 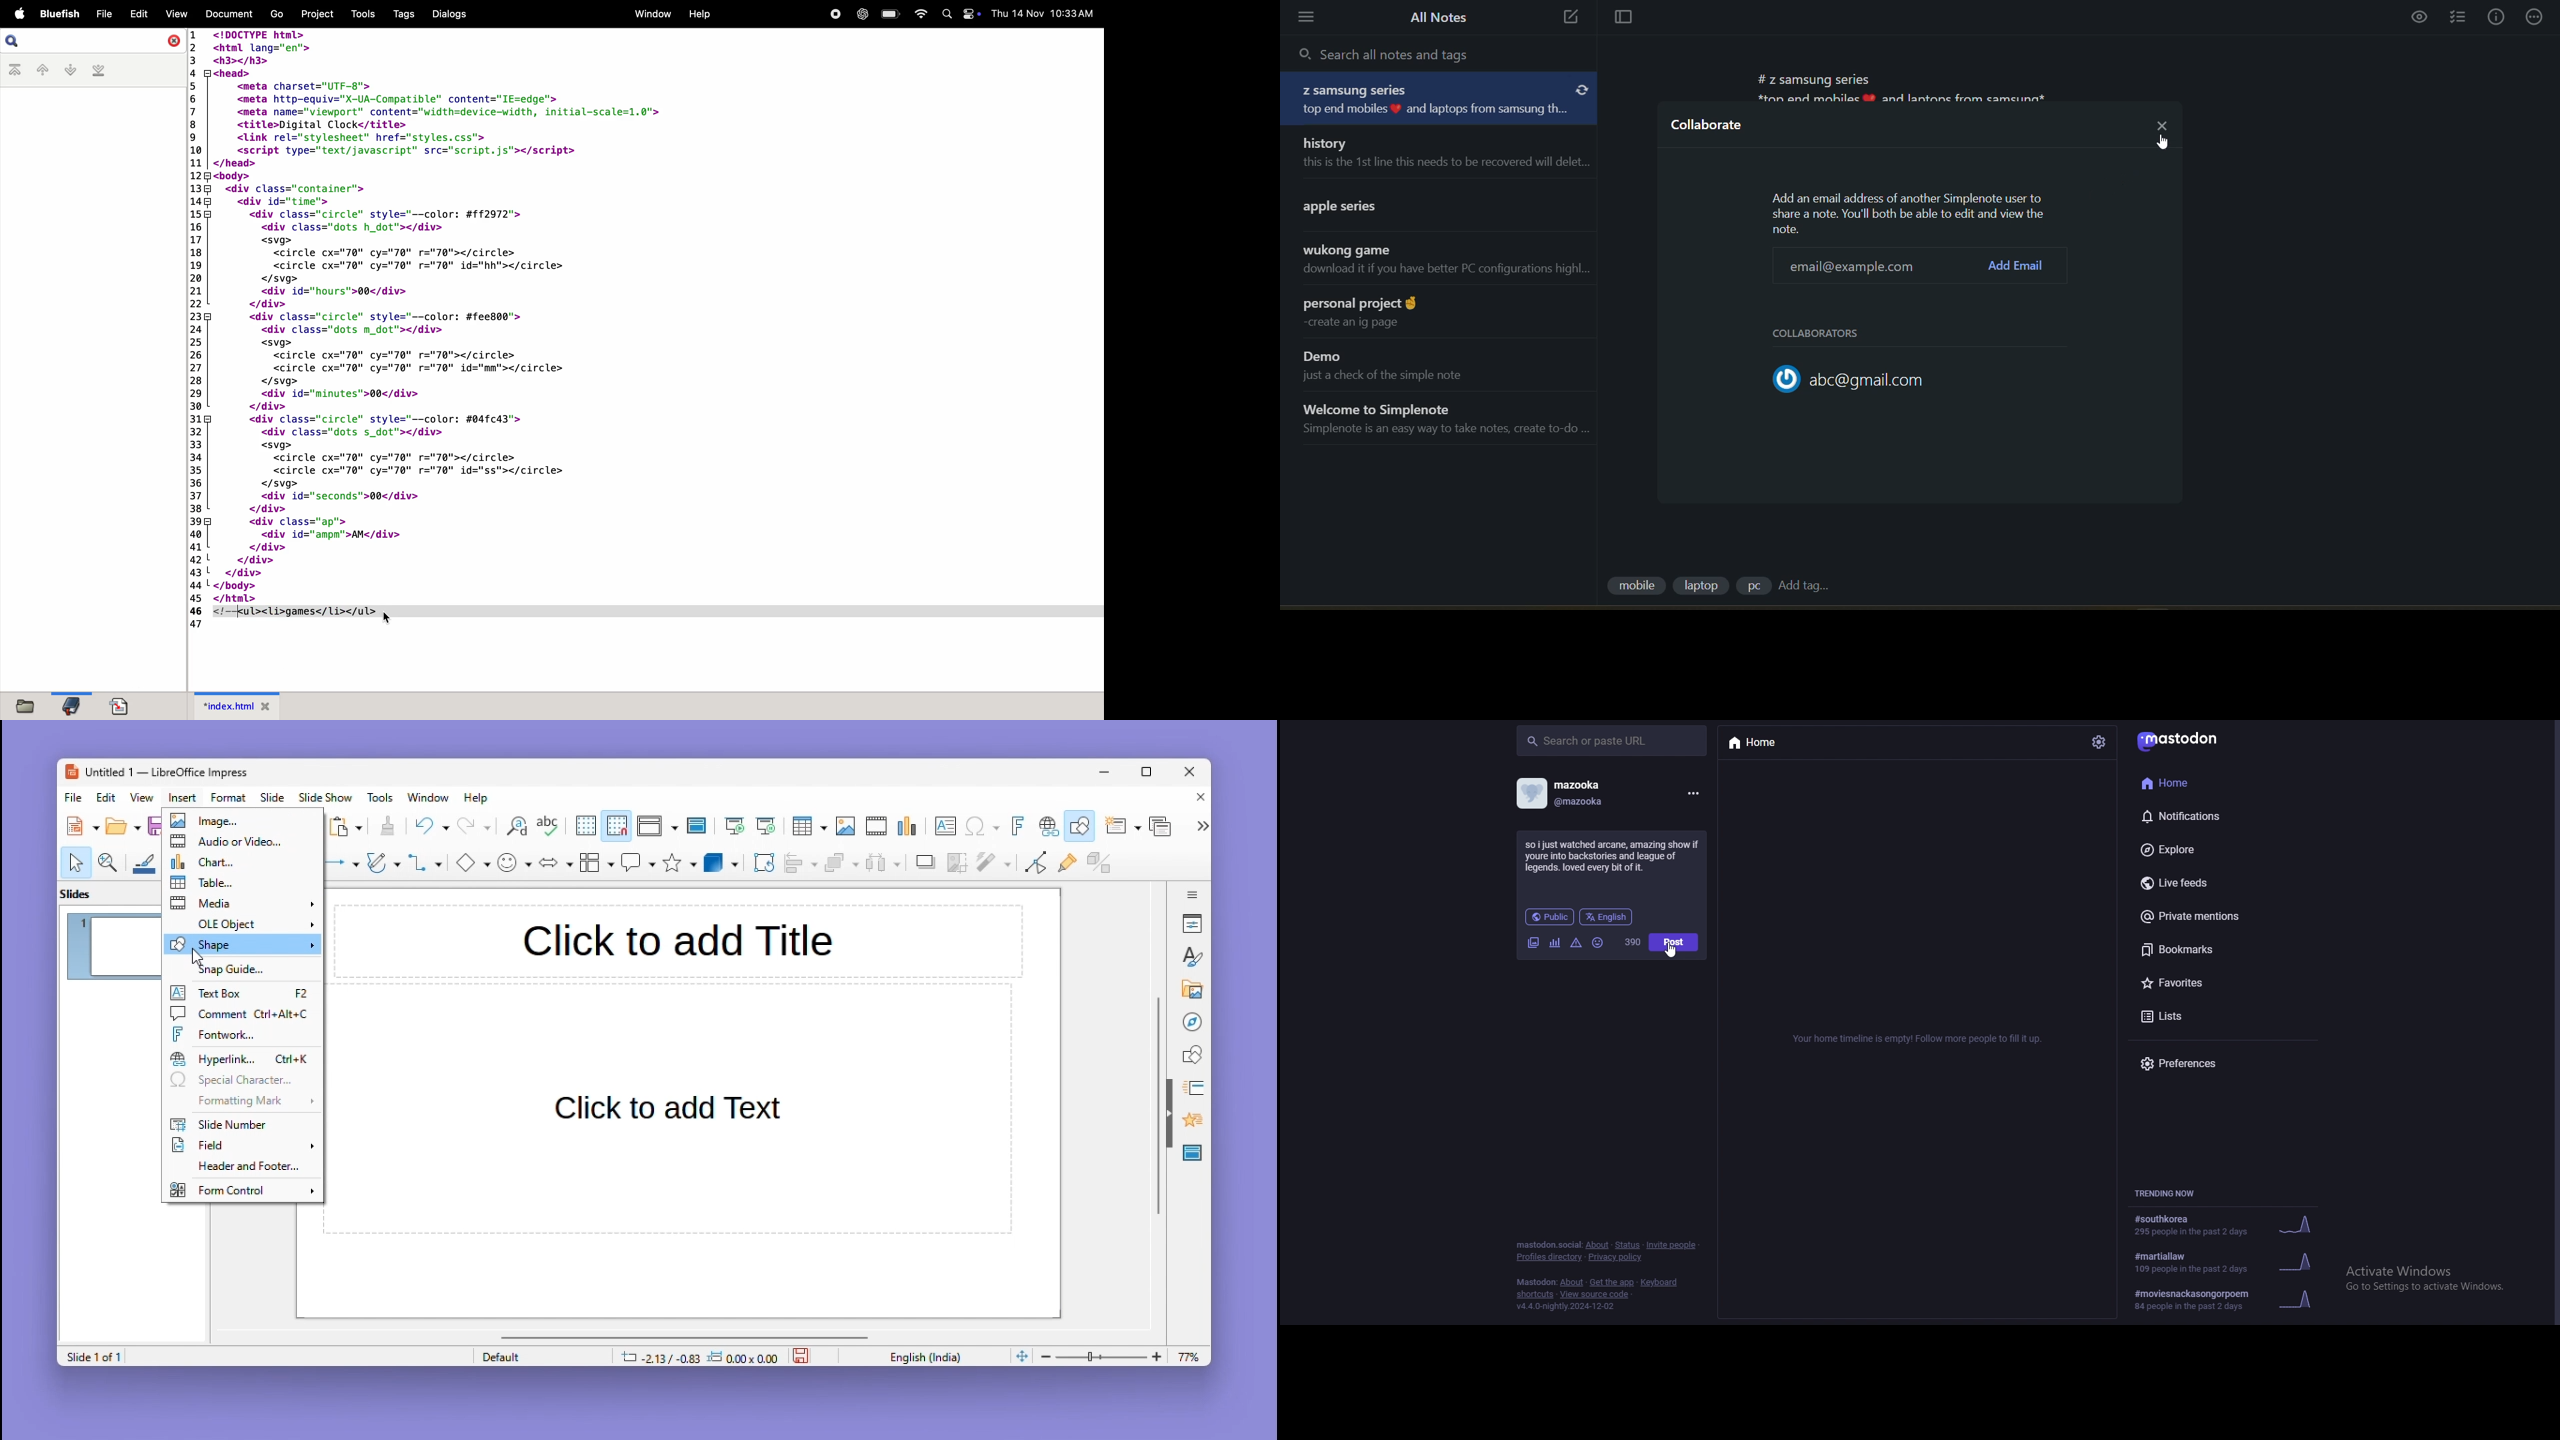 I want to click on Image, so click(x=845, y=827).